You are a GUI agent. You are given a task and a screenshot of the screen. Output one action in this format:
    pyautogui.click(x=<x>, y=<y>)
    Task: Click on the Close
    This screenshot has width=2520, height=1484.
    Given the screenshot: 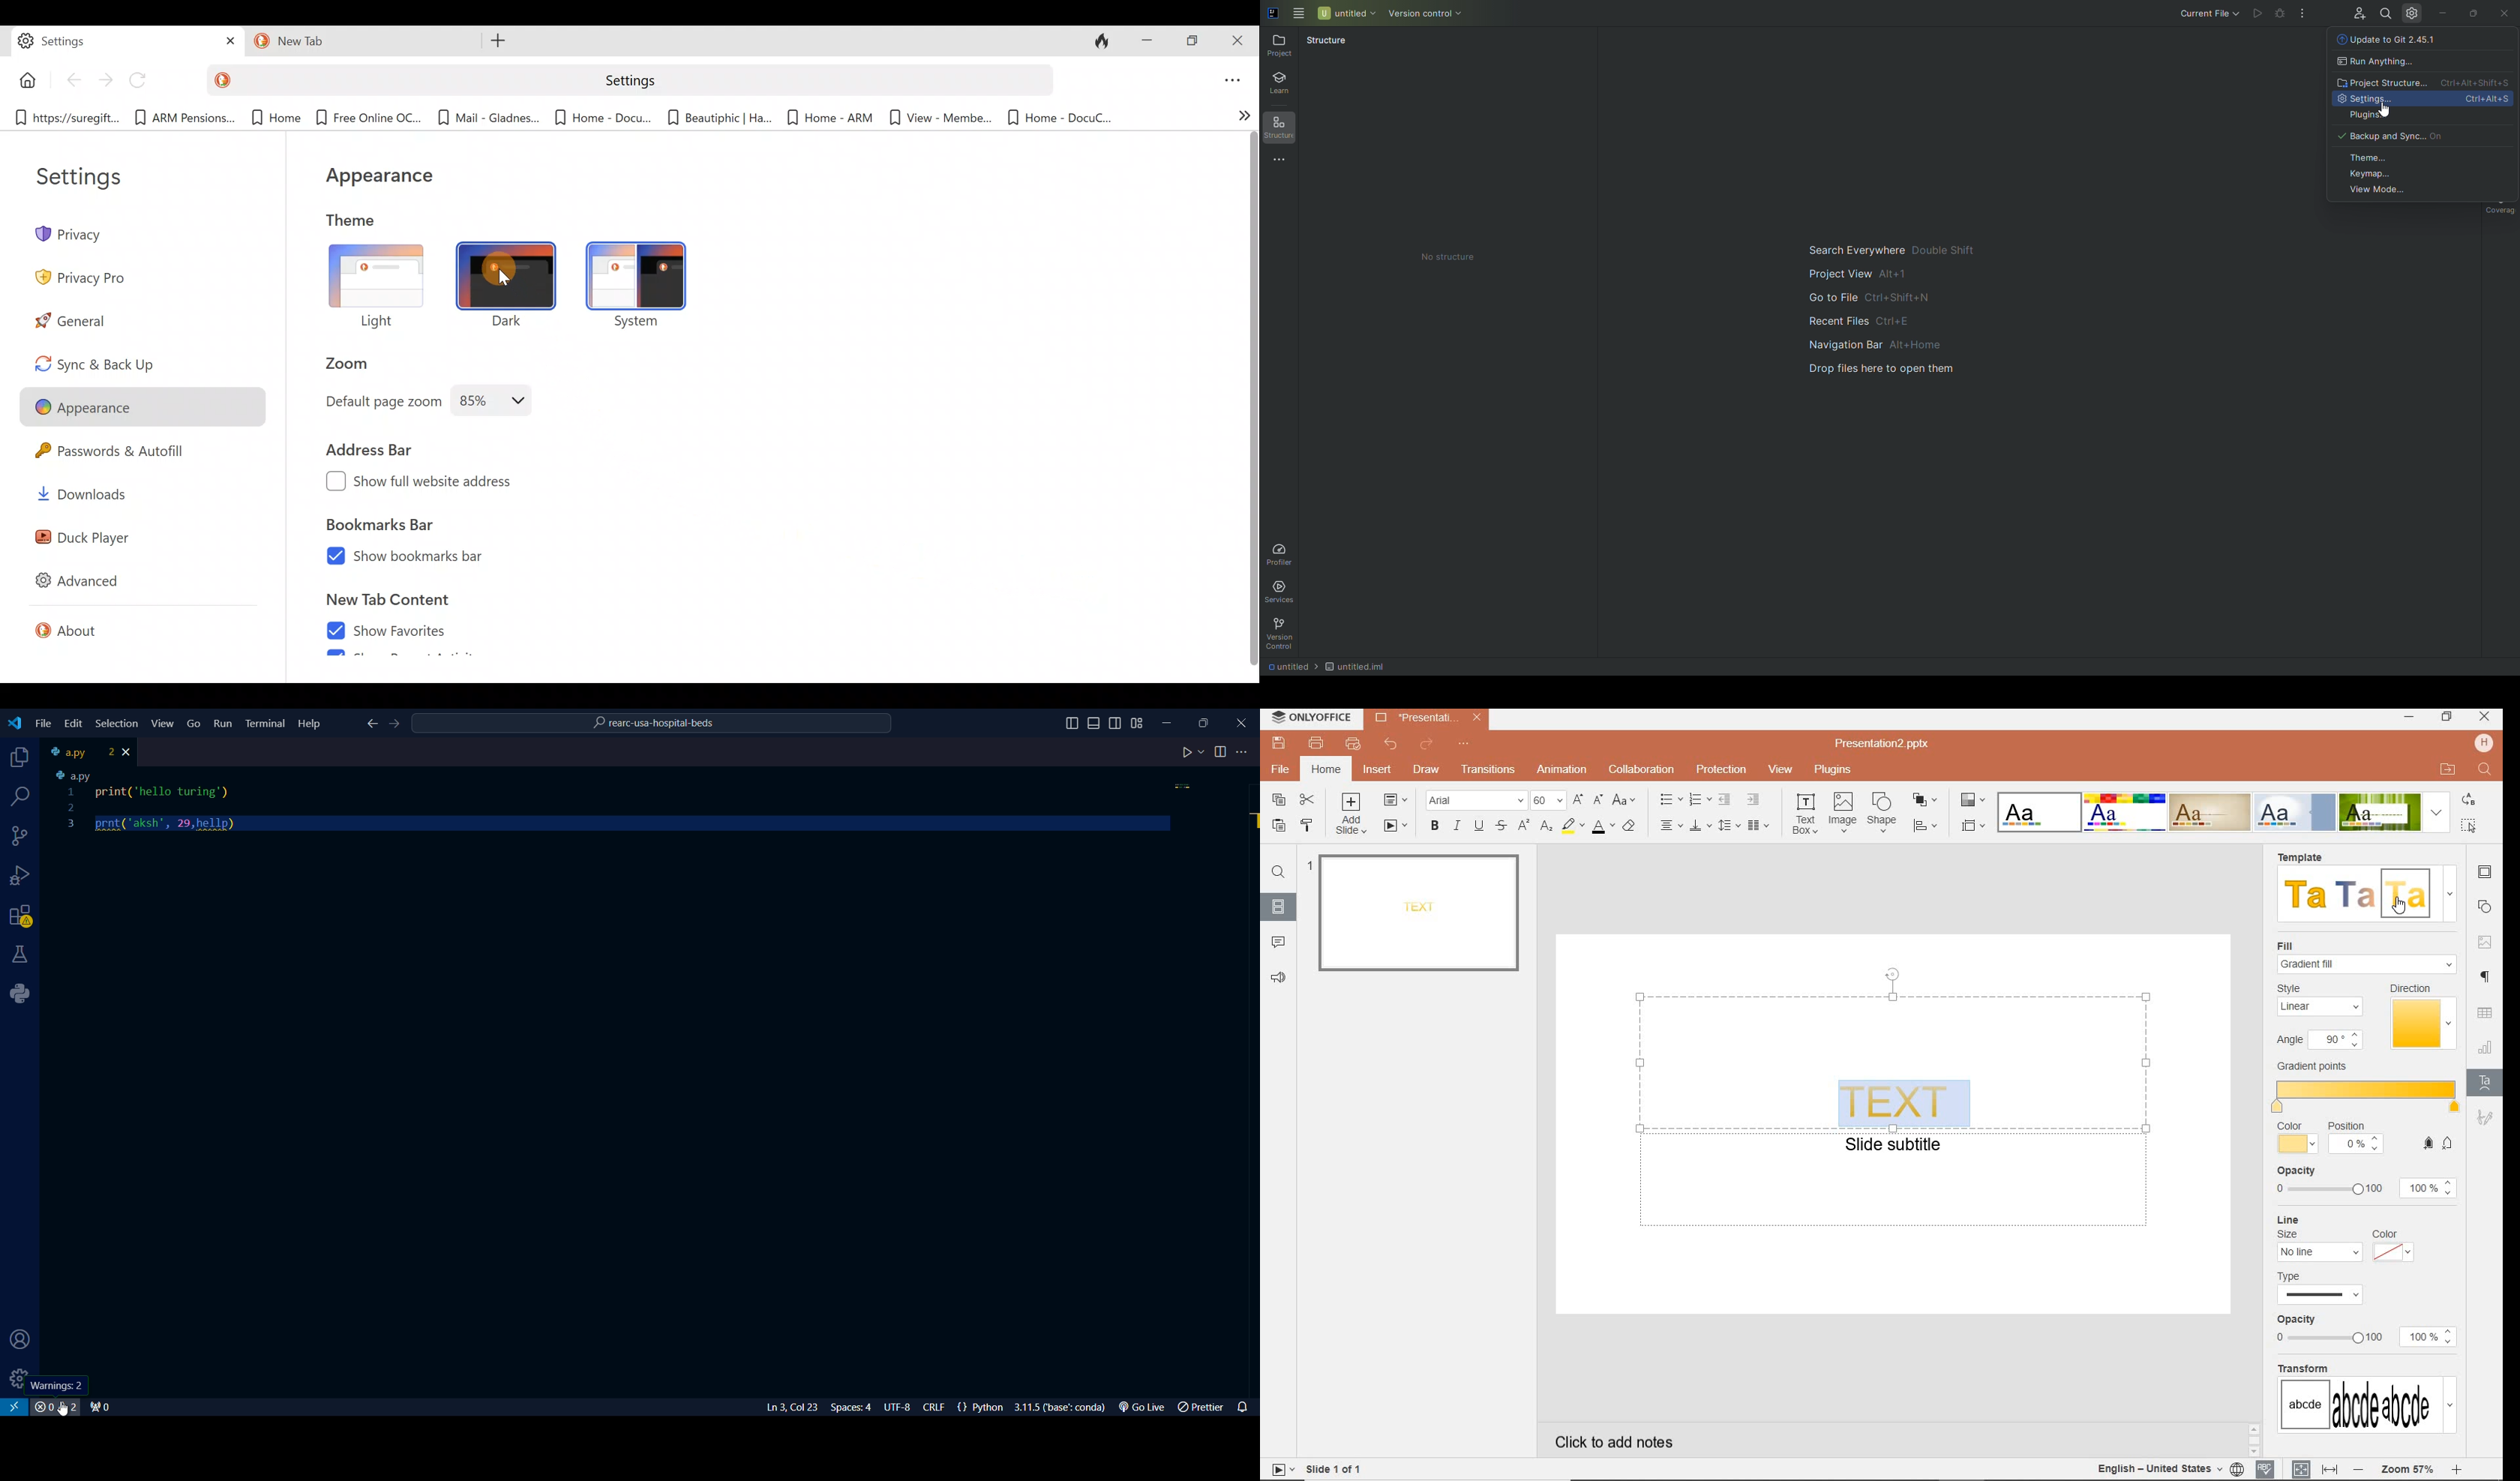 What is the action you would take?
    pyautogui.click(x=1237, y=41)
    